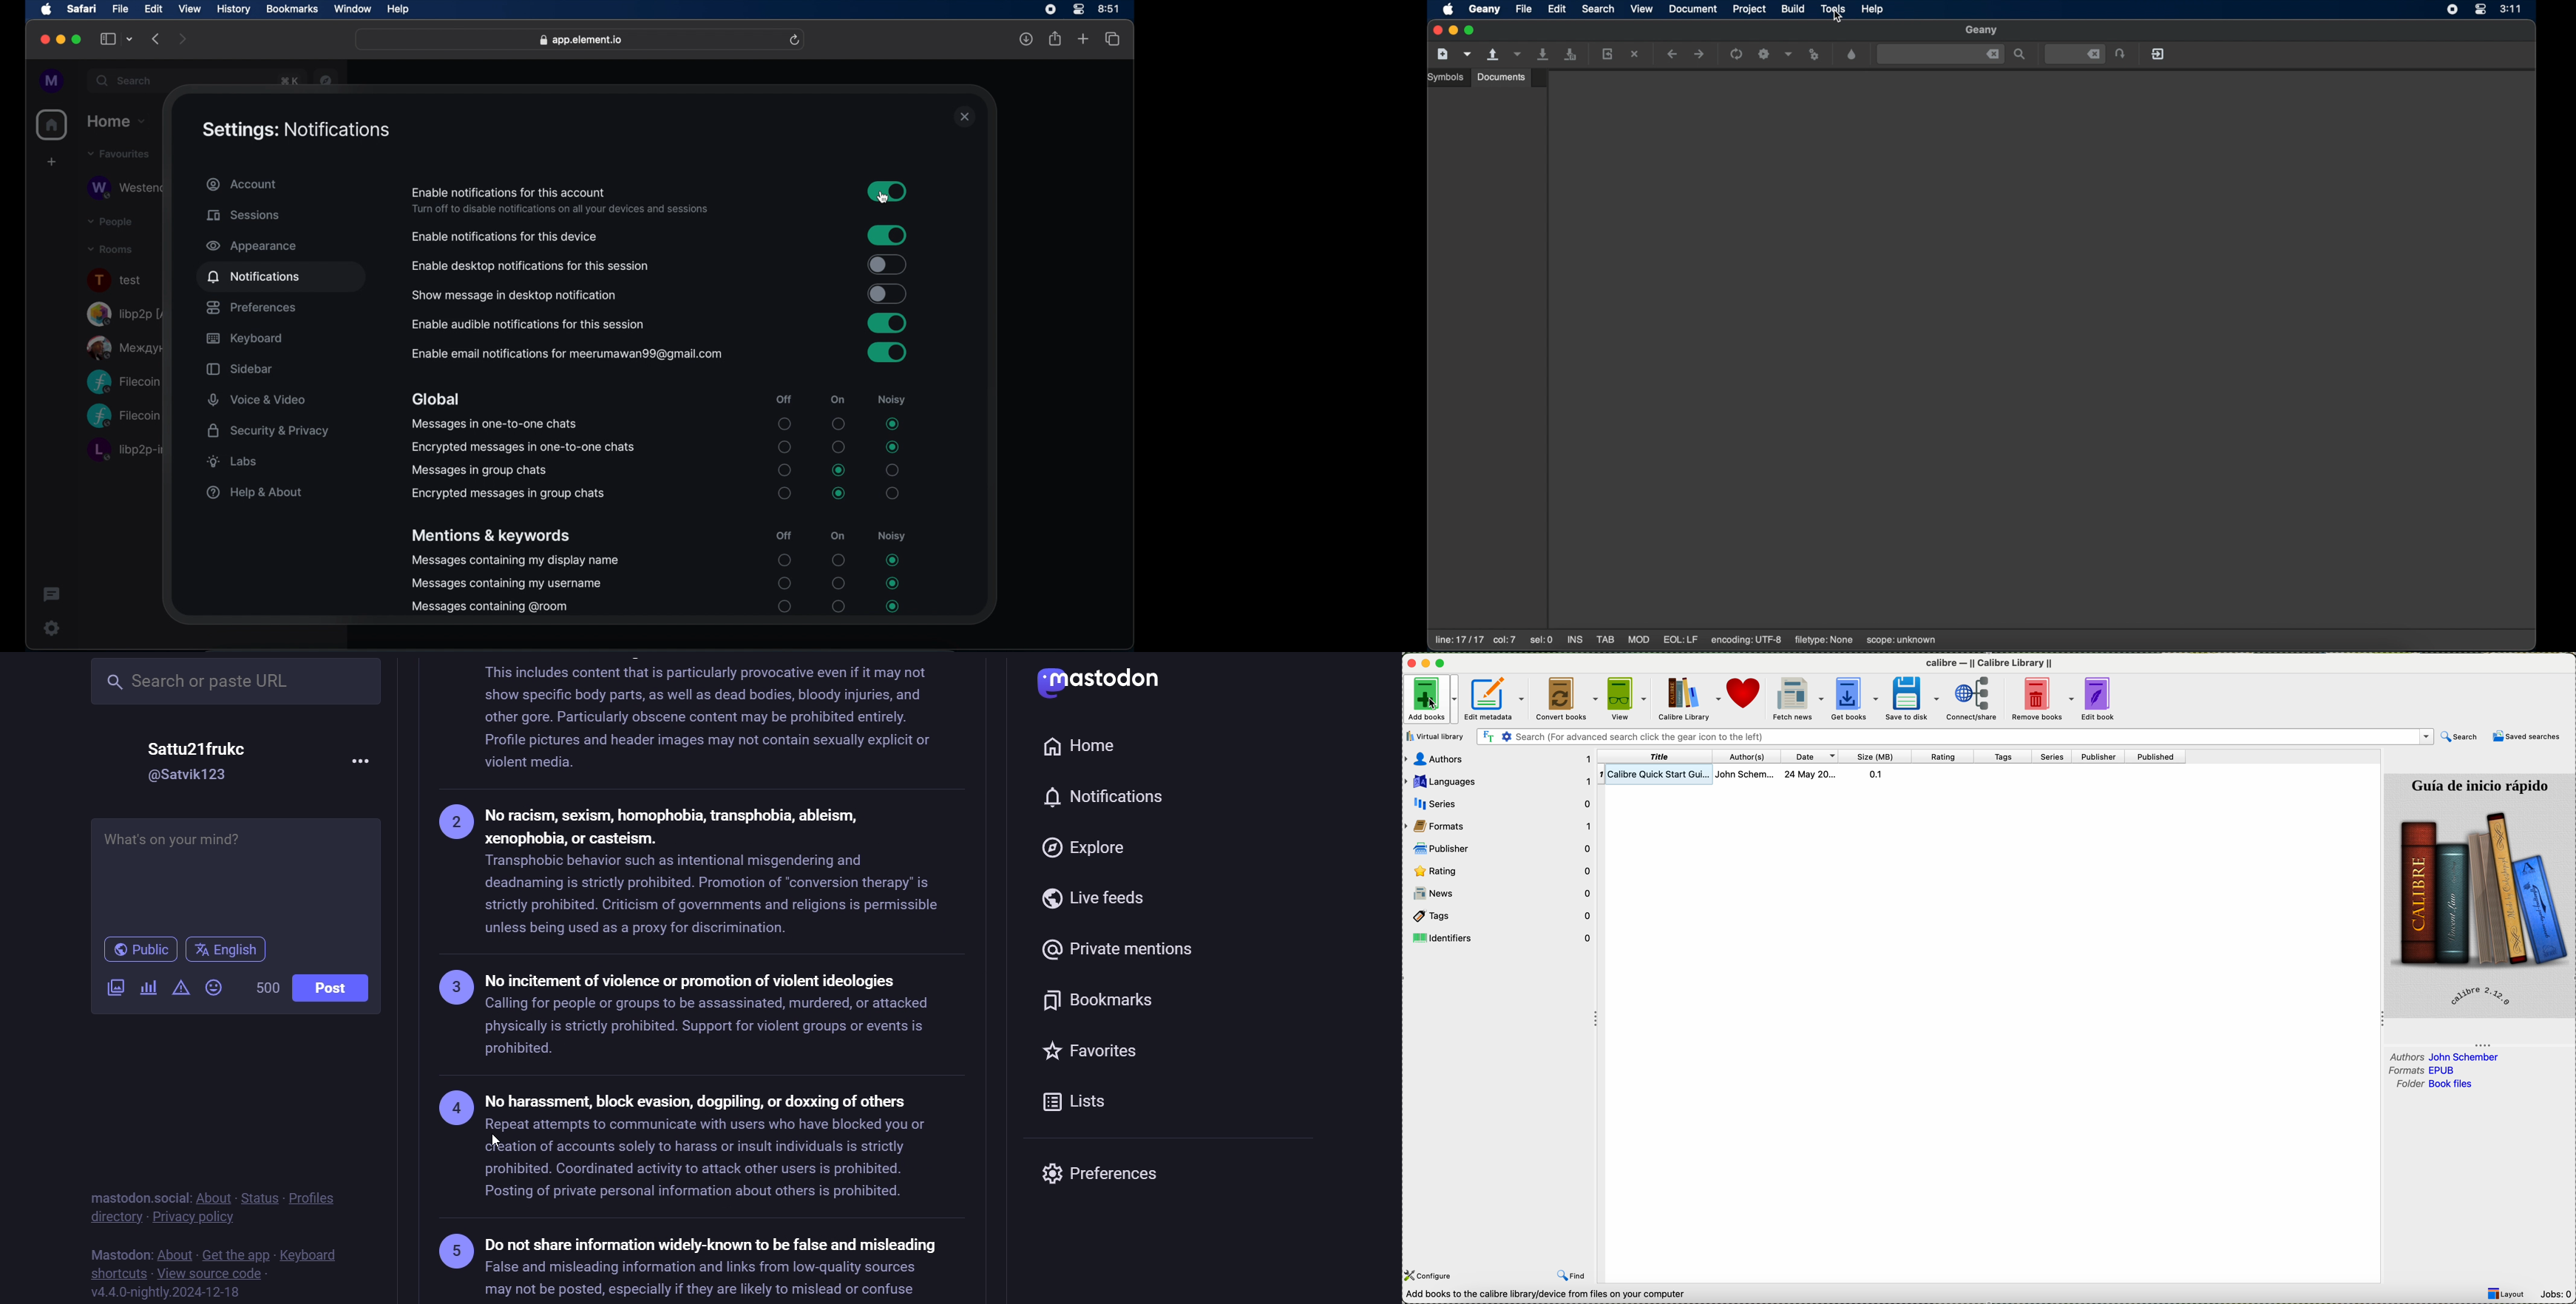 This screenshot has height=1316, width=2576. Describe the element at coordinates (268, 430) in the screenshot. I see `security and privacy` at that location.